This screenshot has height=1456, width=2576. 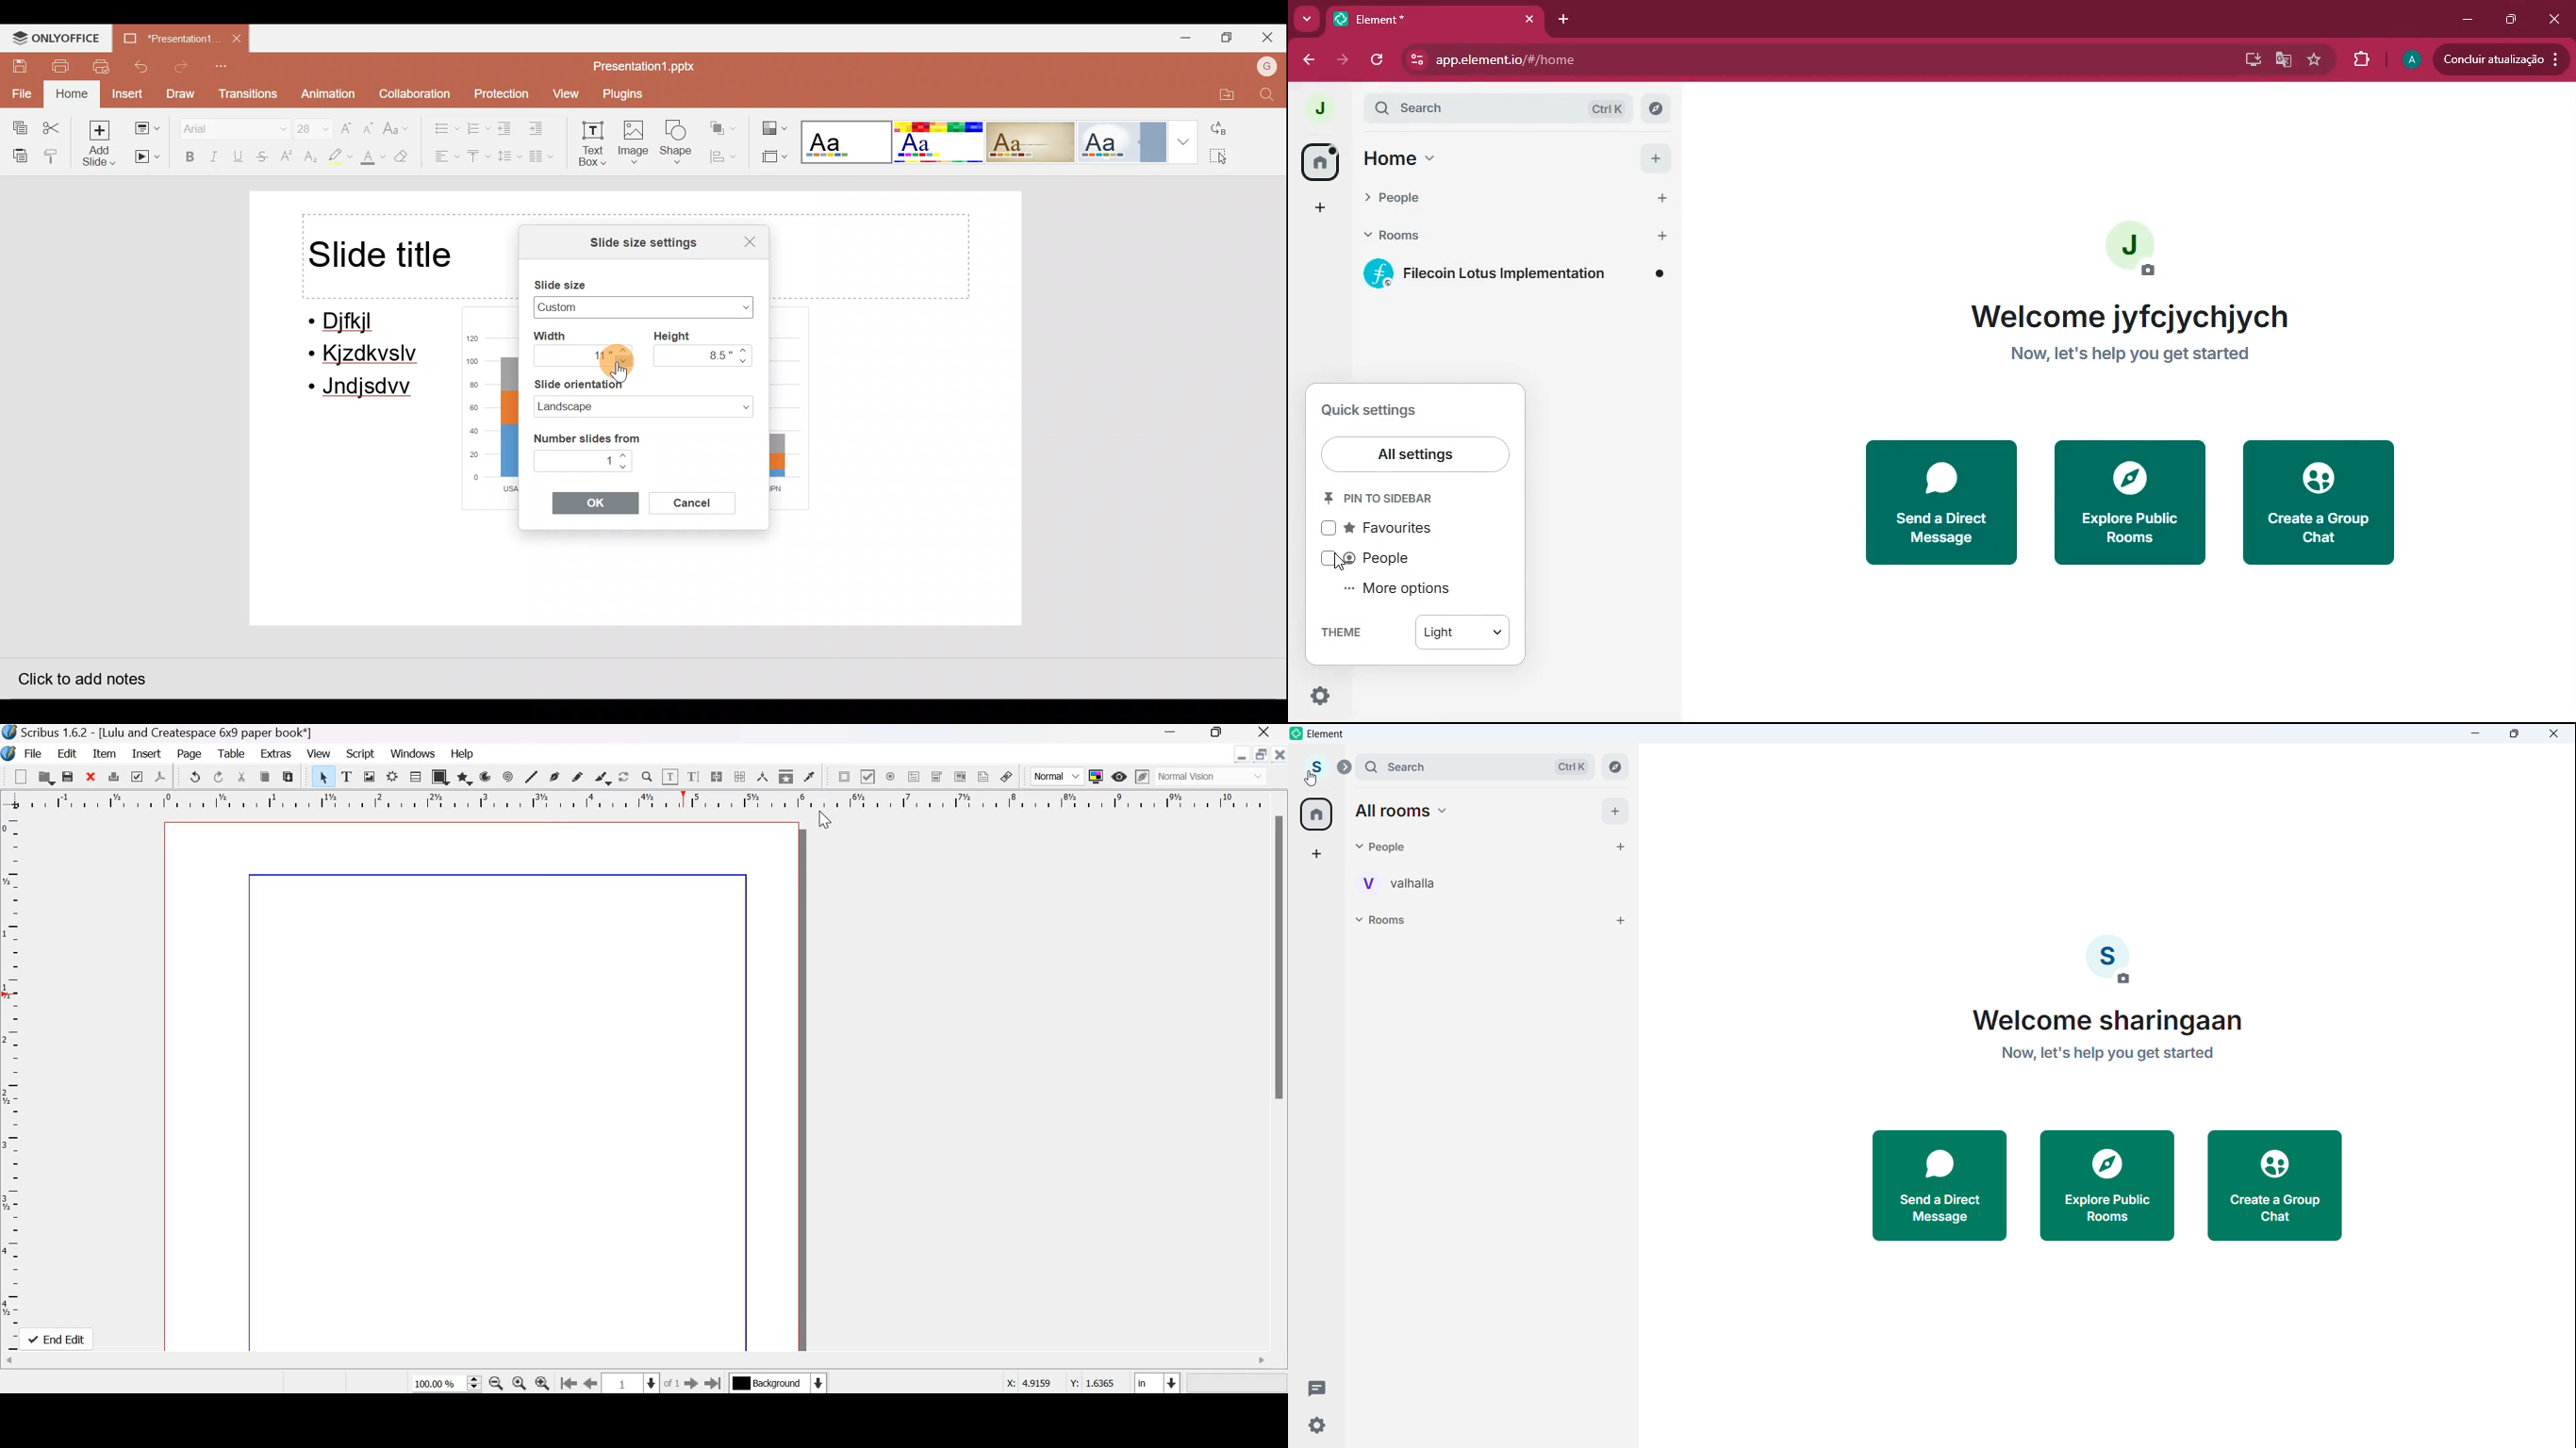 I want to click on edit text with story editor, so click(x=694, y=777).